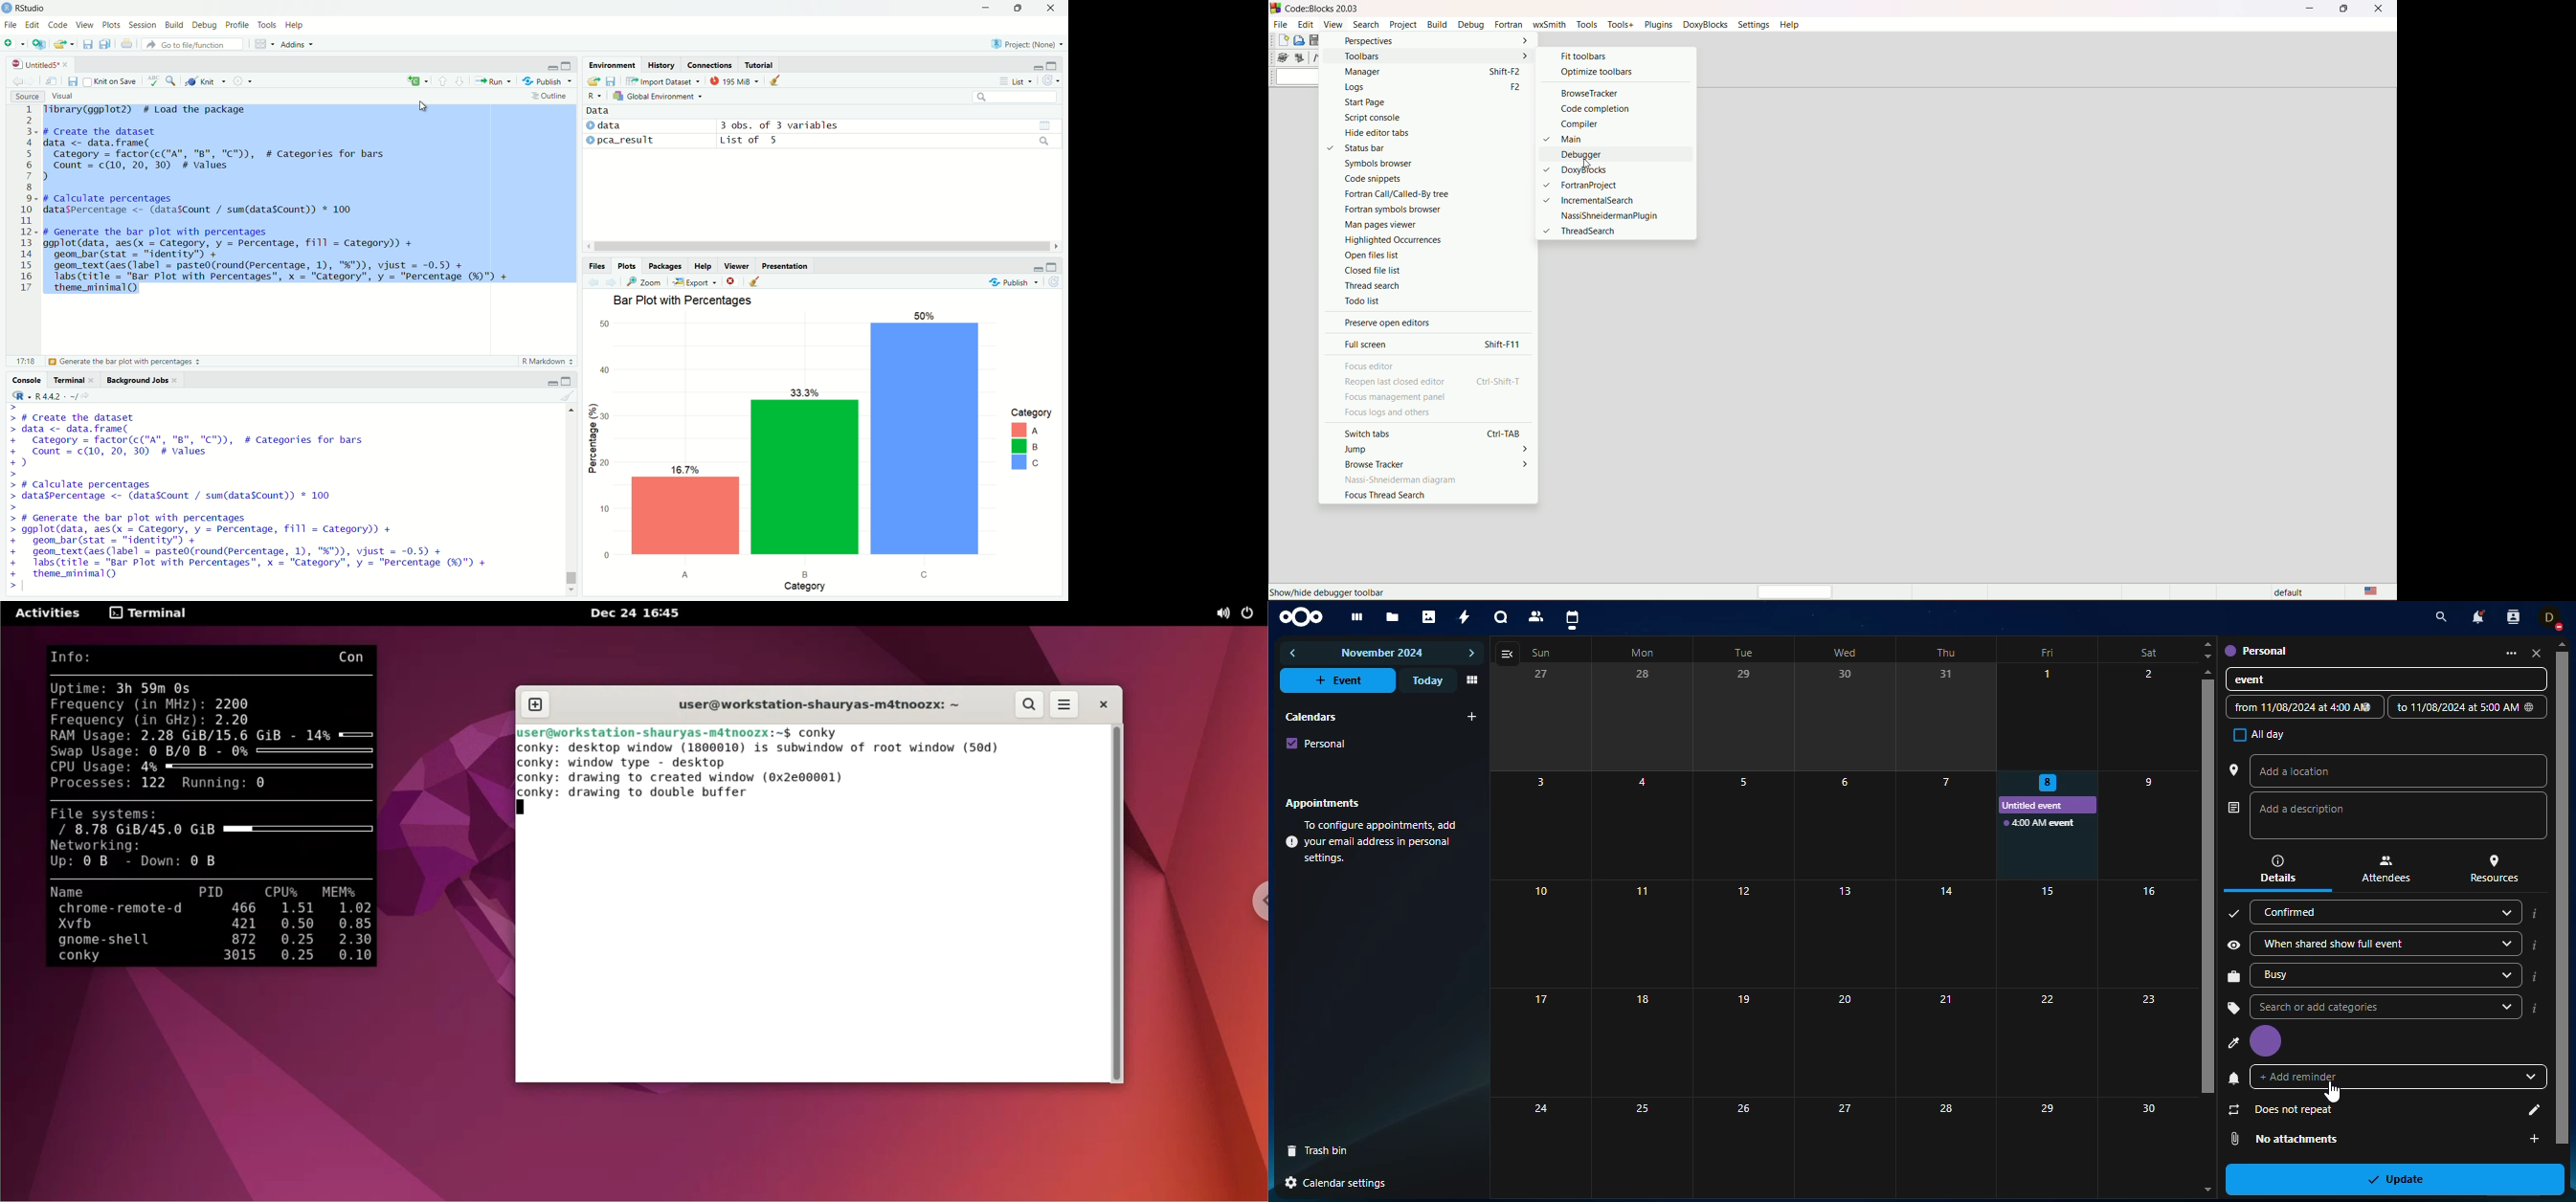 The height and width of the screenshot is (1204, 2576). Describe the element at coordinates (73, 81) in the screenshot. I see `save current document` at that location.